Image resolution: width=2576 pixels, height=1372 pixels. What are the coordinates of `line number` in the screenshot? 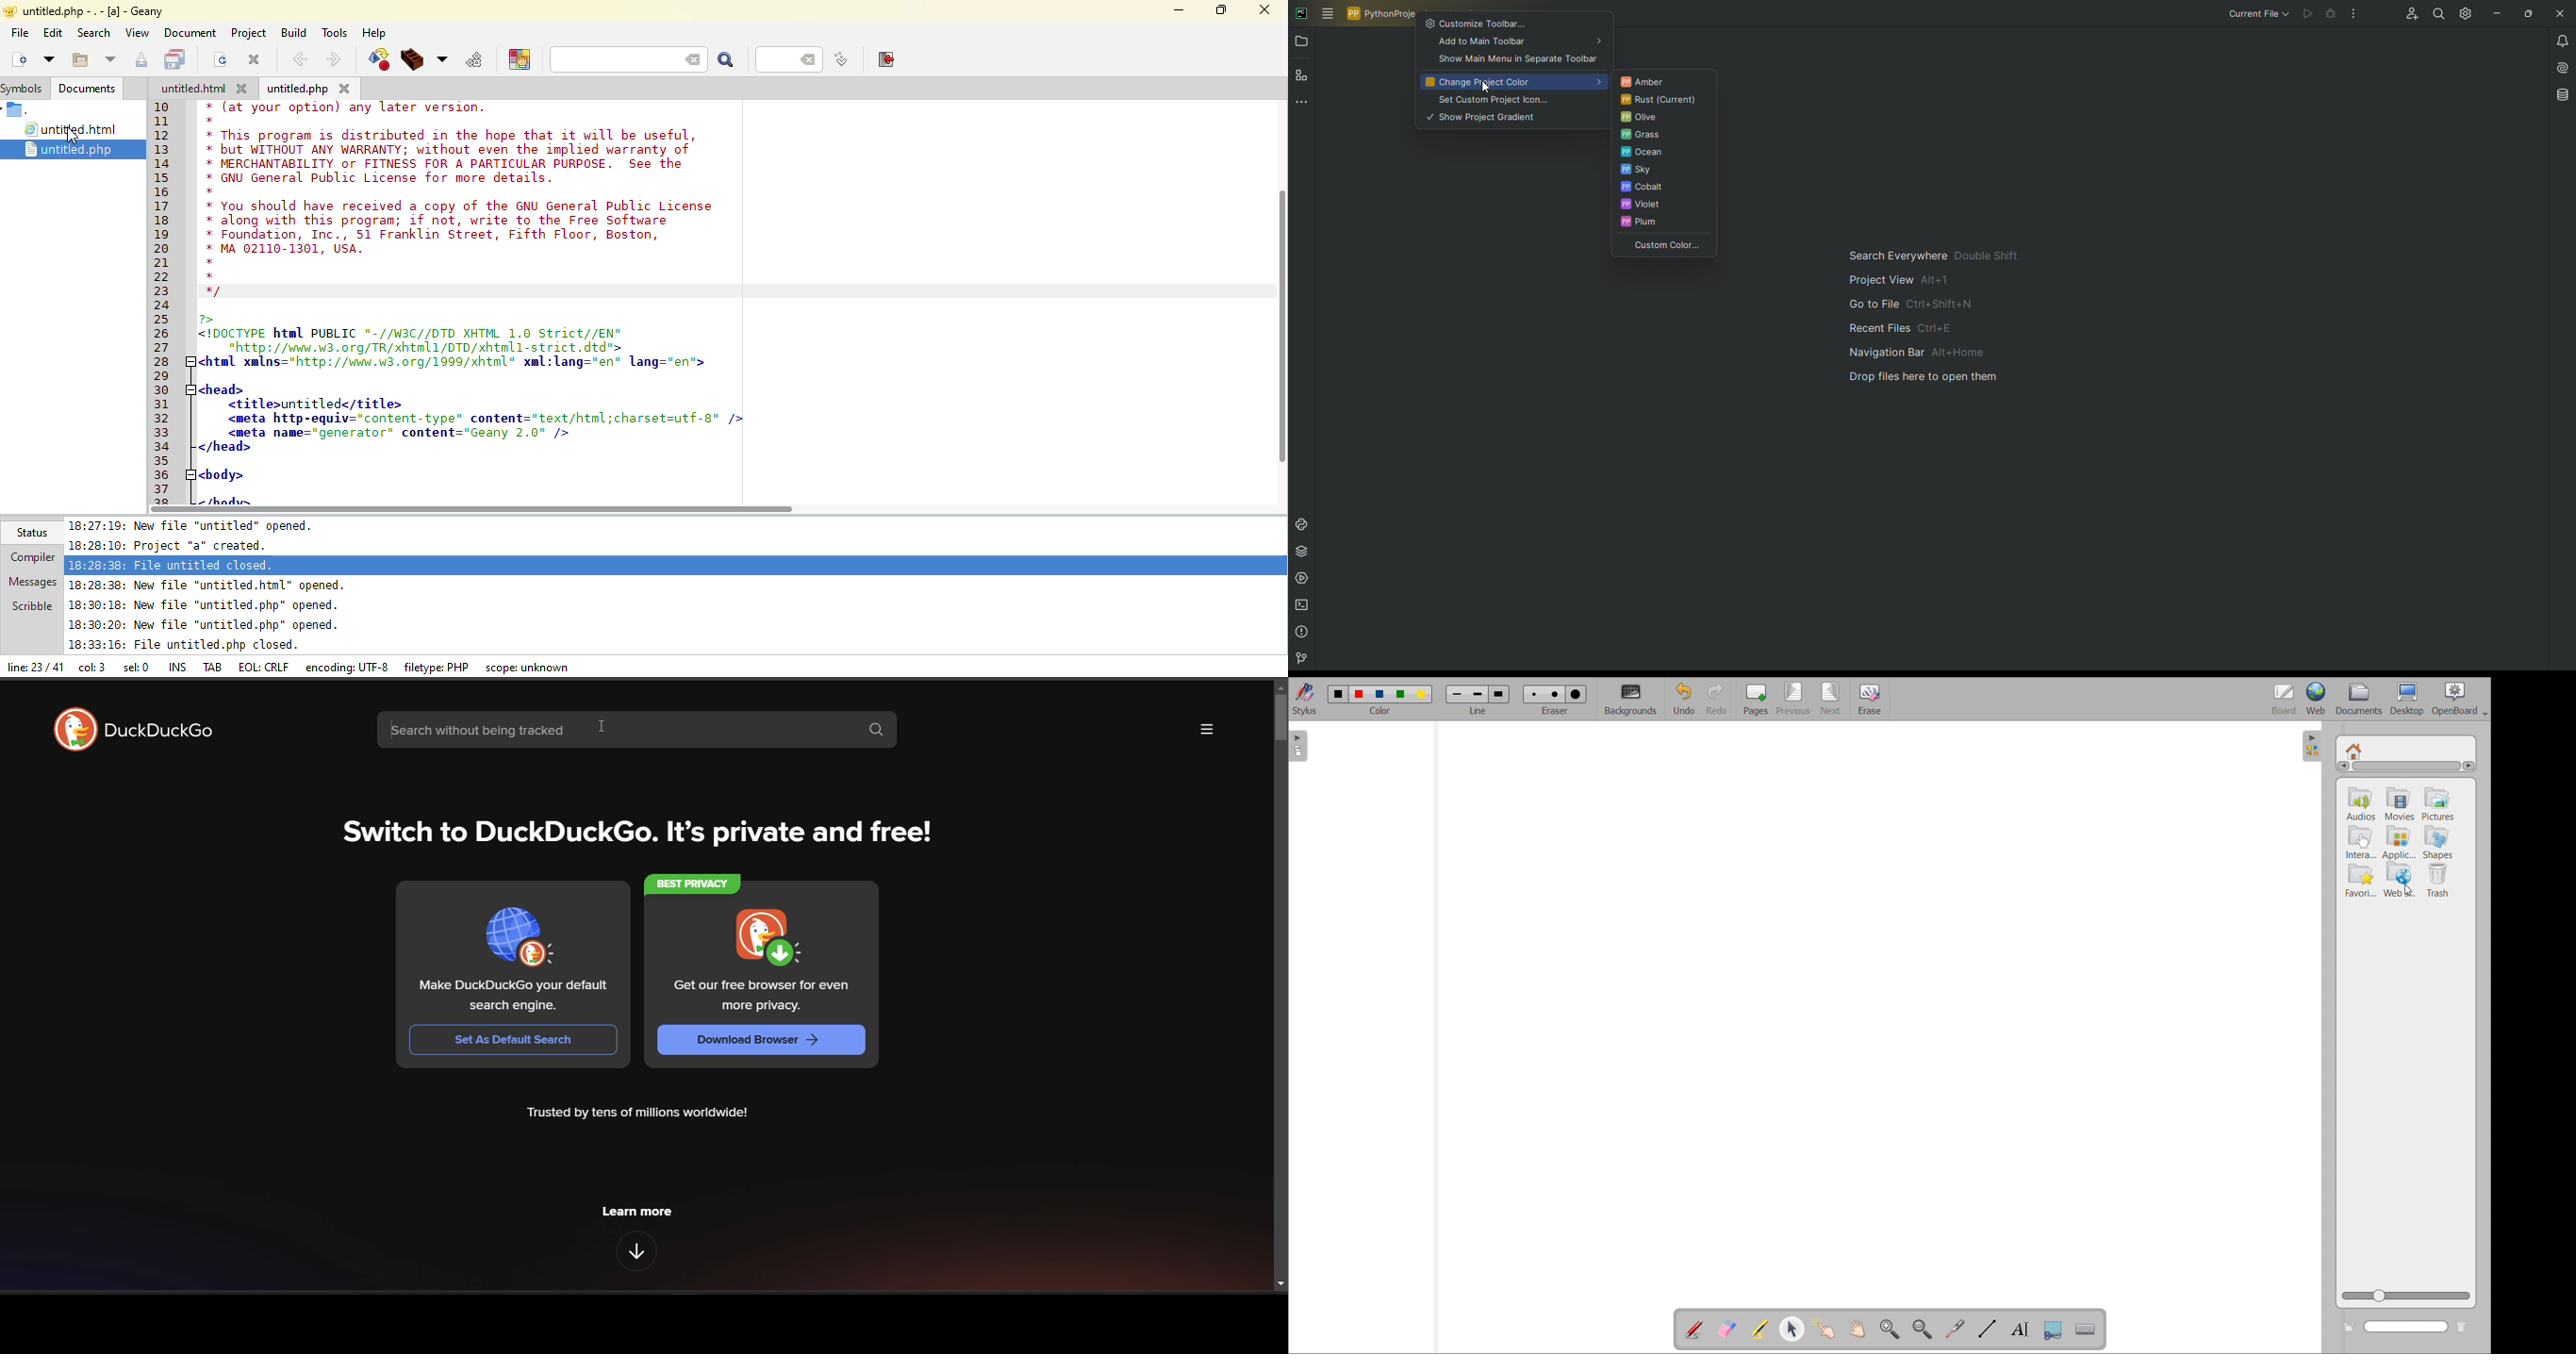 It's located at (155, 302).